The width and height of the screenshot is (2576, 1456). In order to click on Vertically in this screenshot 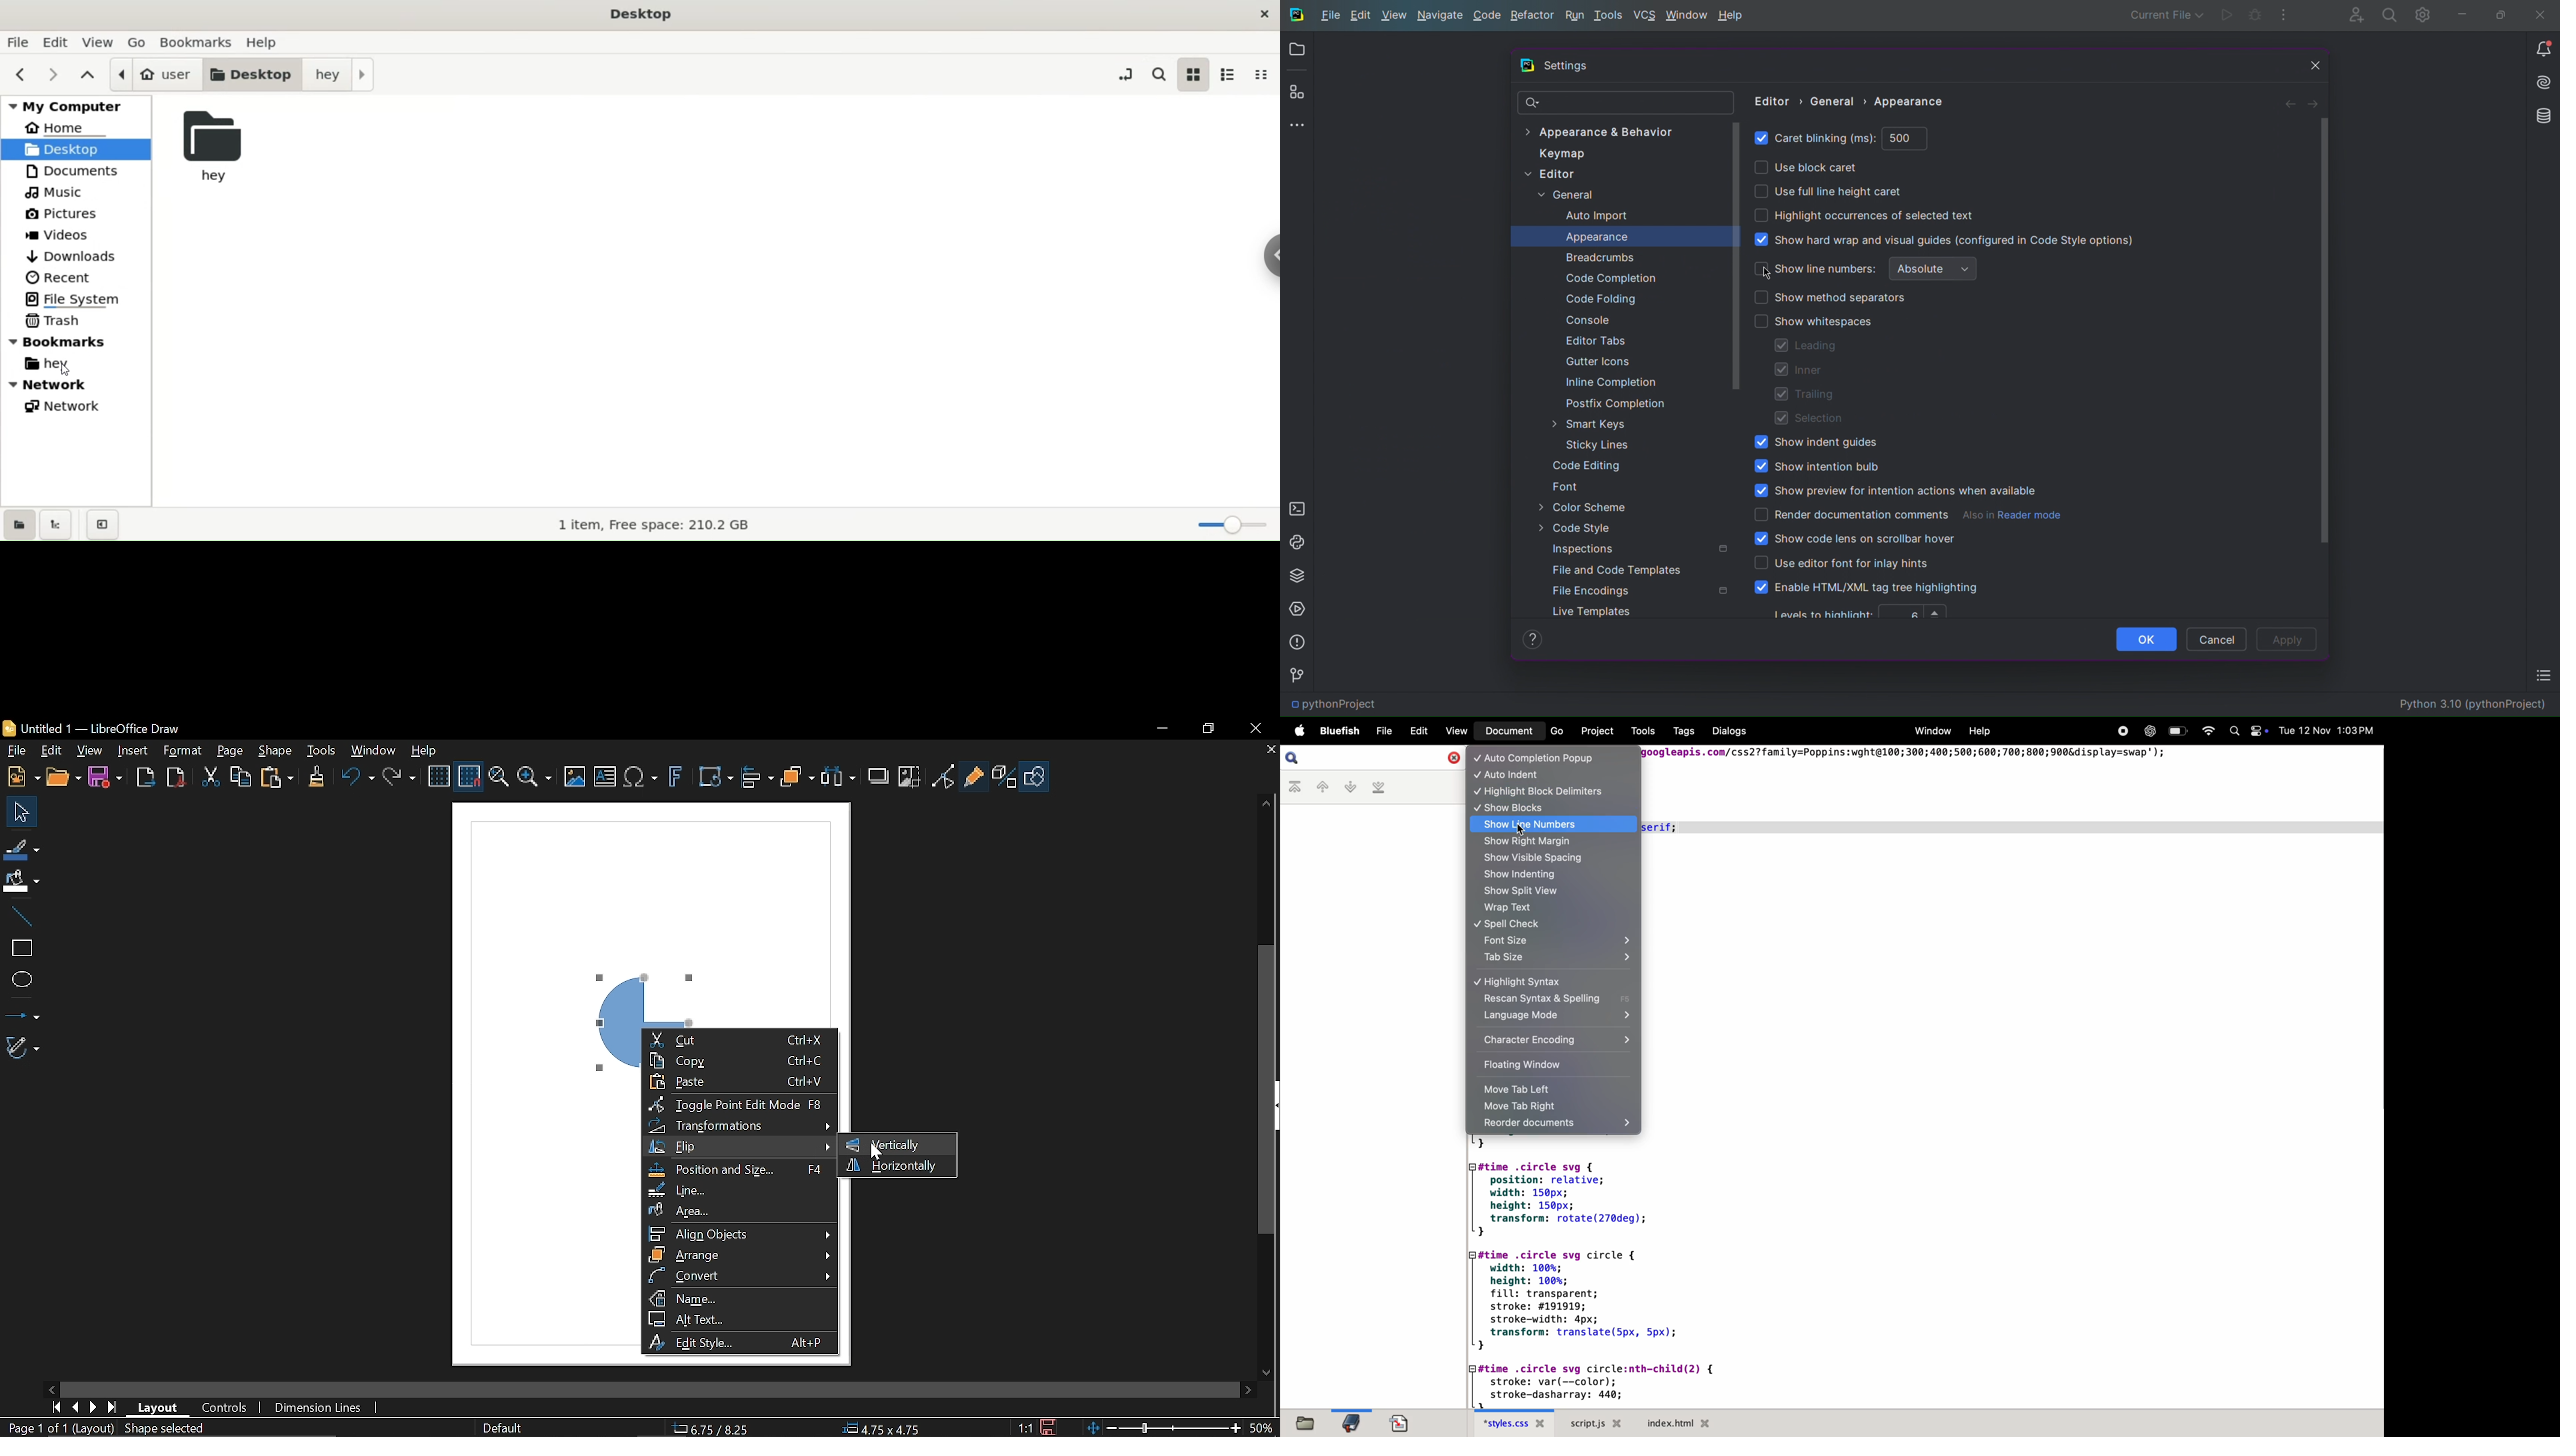, I will do `click(886, 1144)`.